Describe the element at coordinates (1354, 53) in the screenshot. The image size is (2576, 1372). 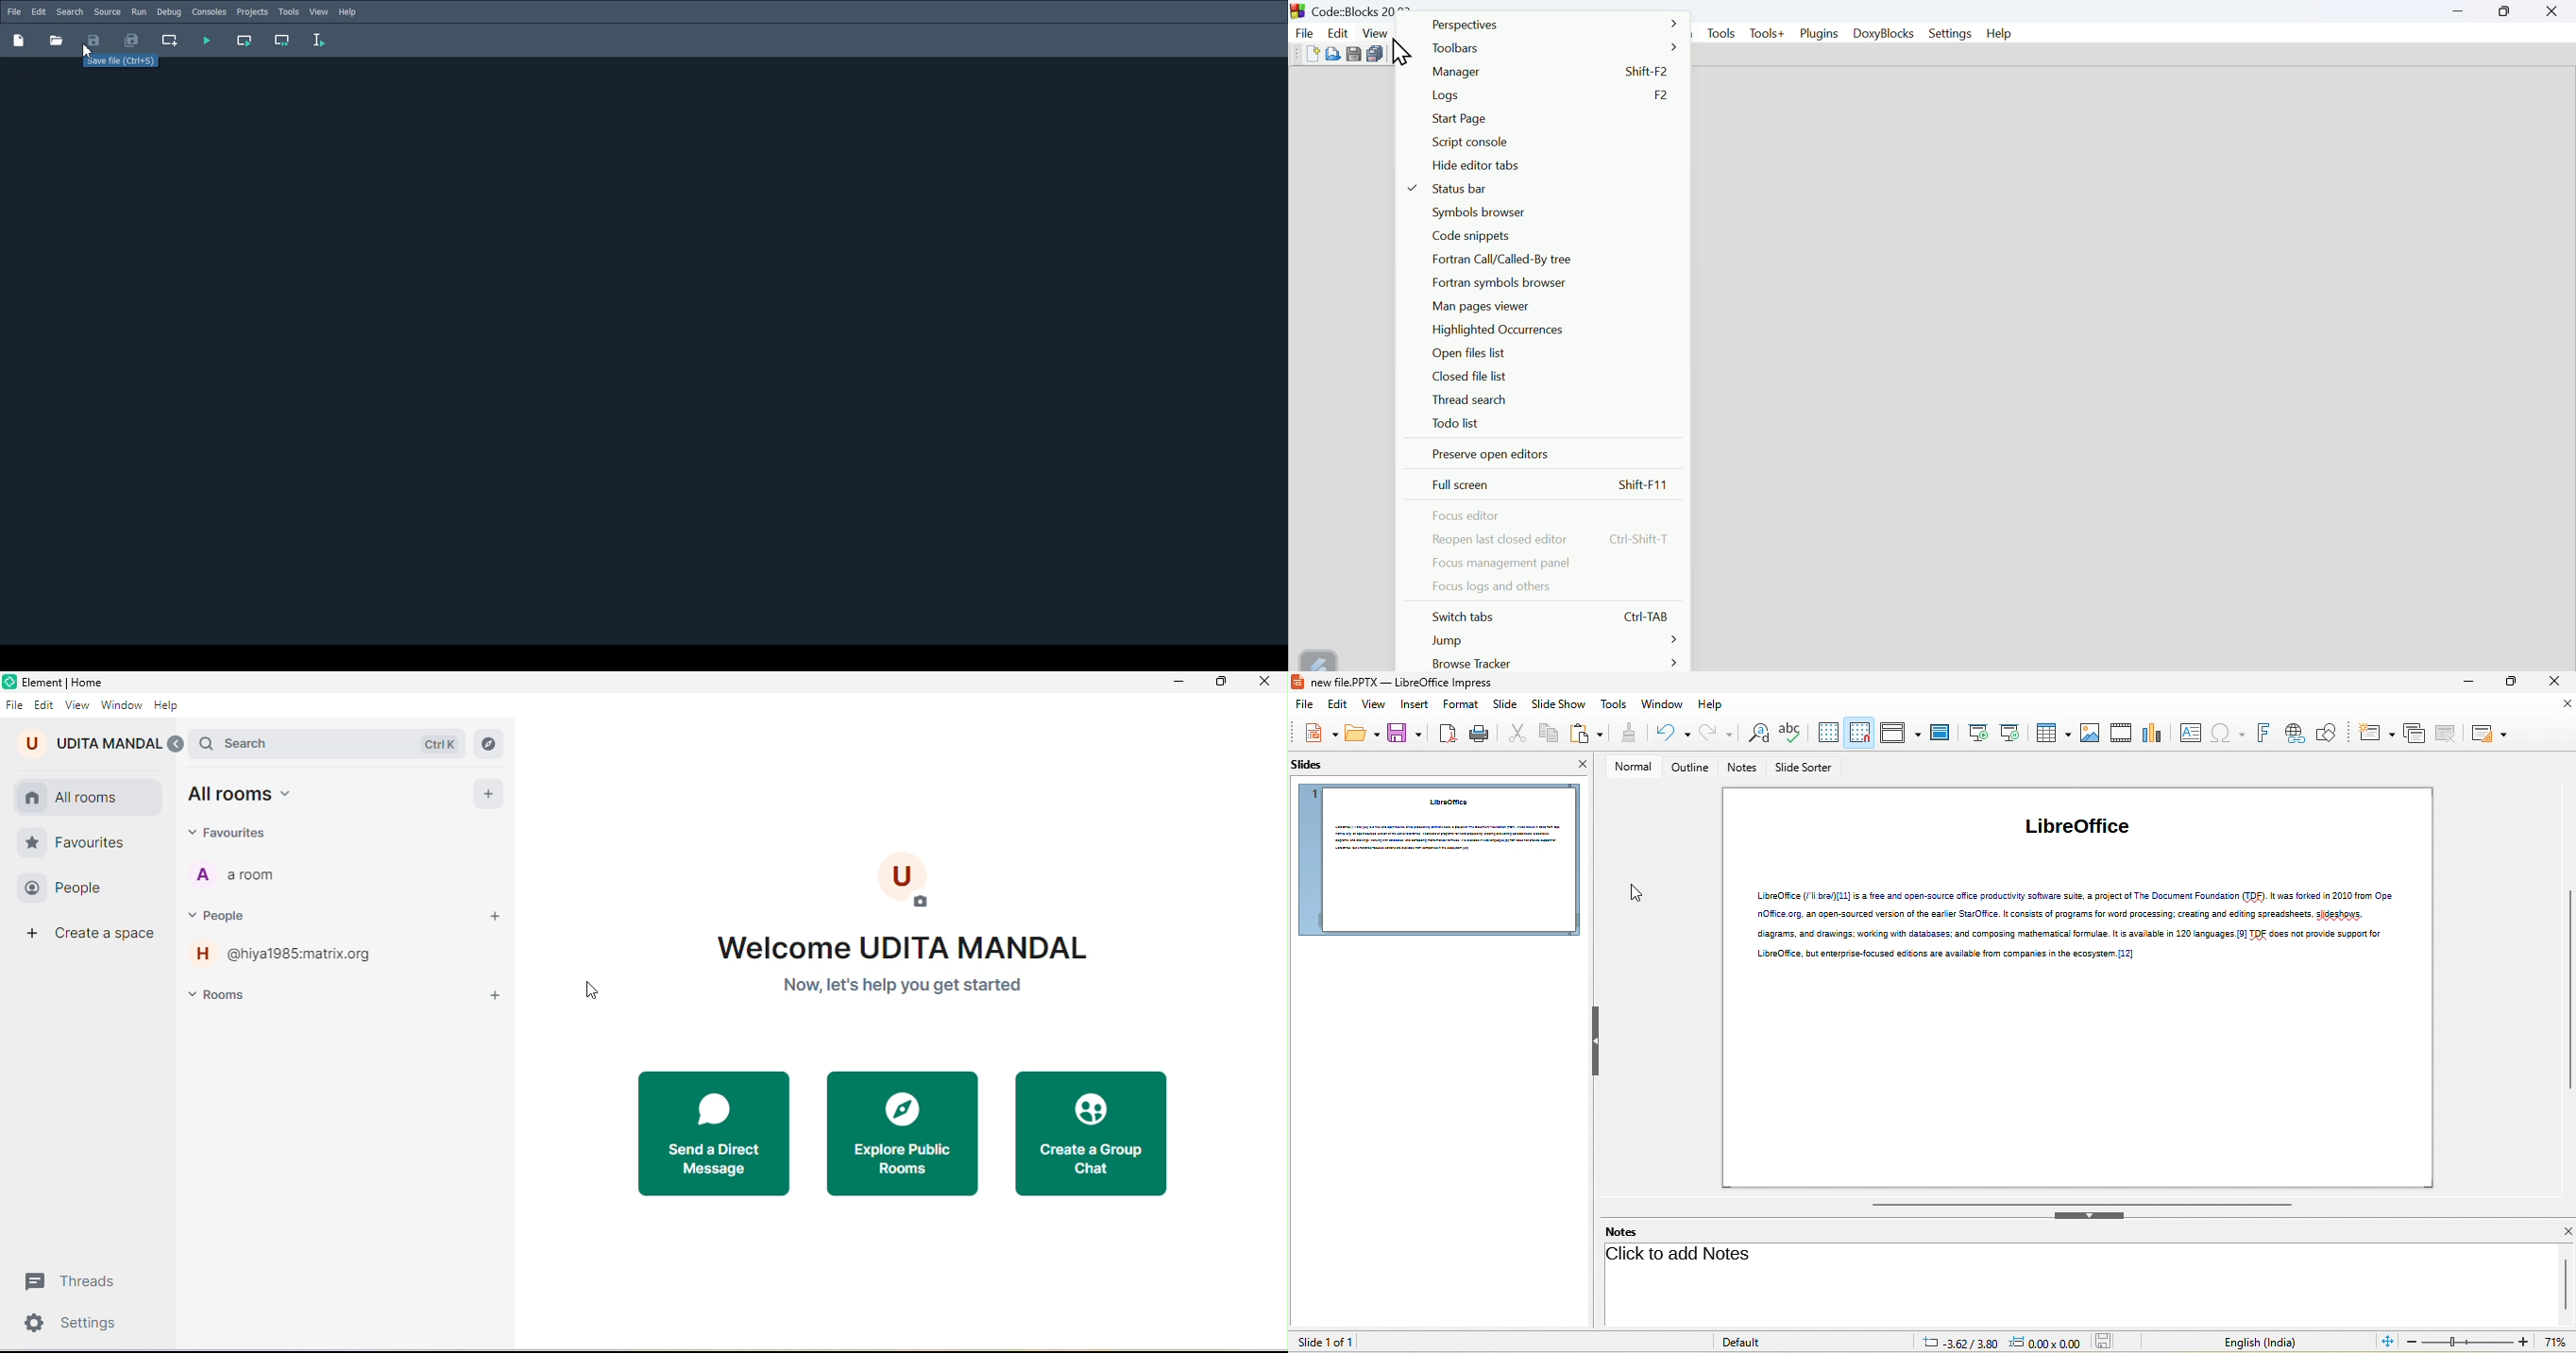
I see `Save file` at that location.